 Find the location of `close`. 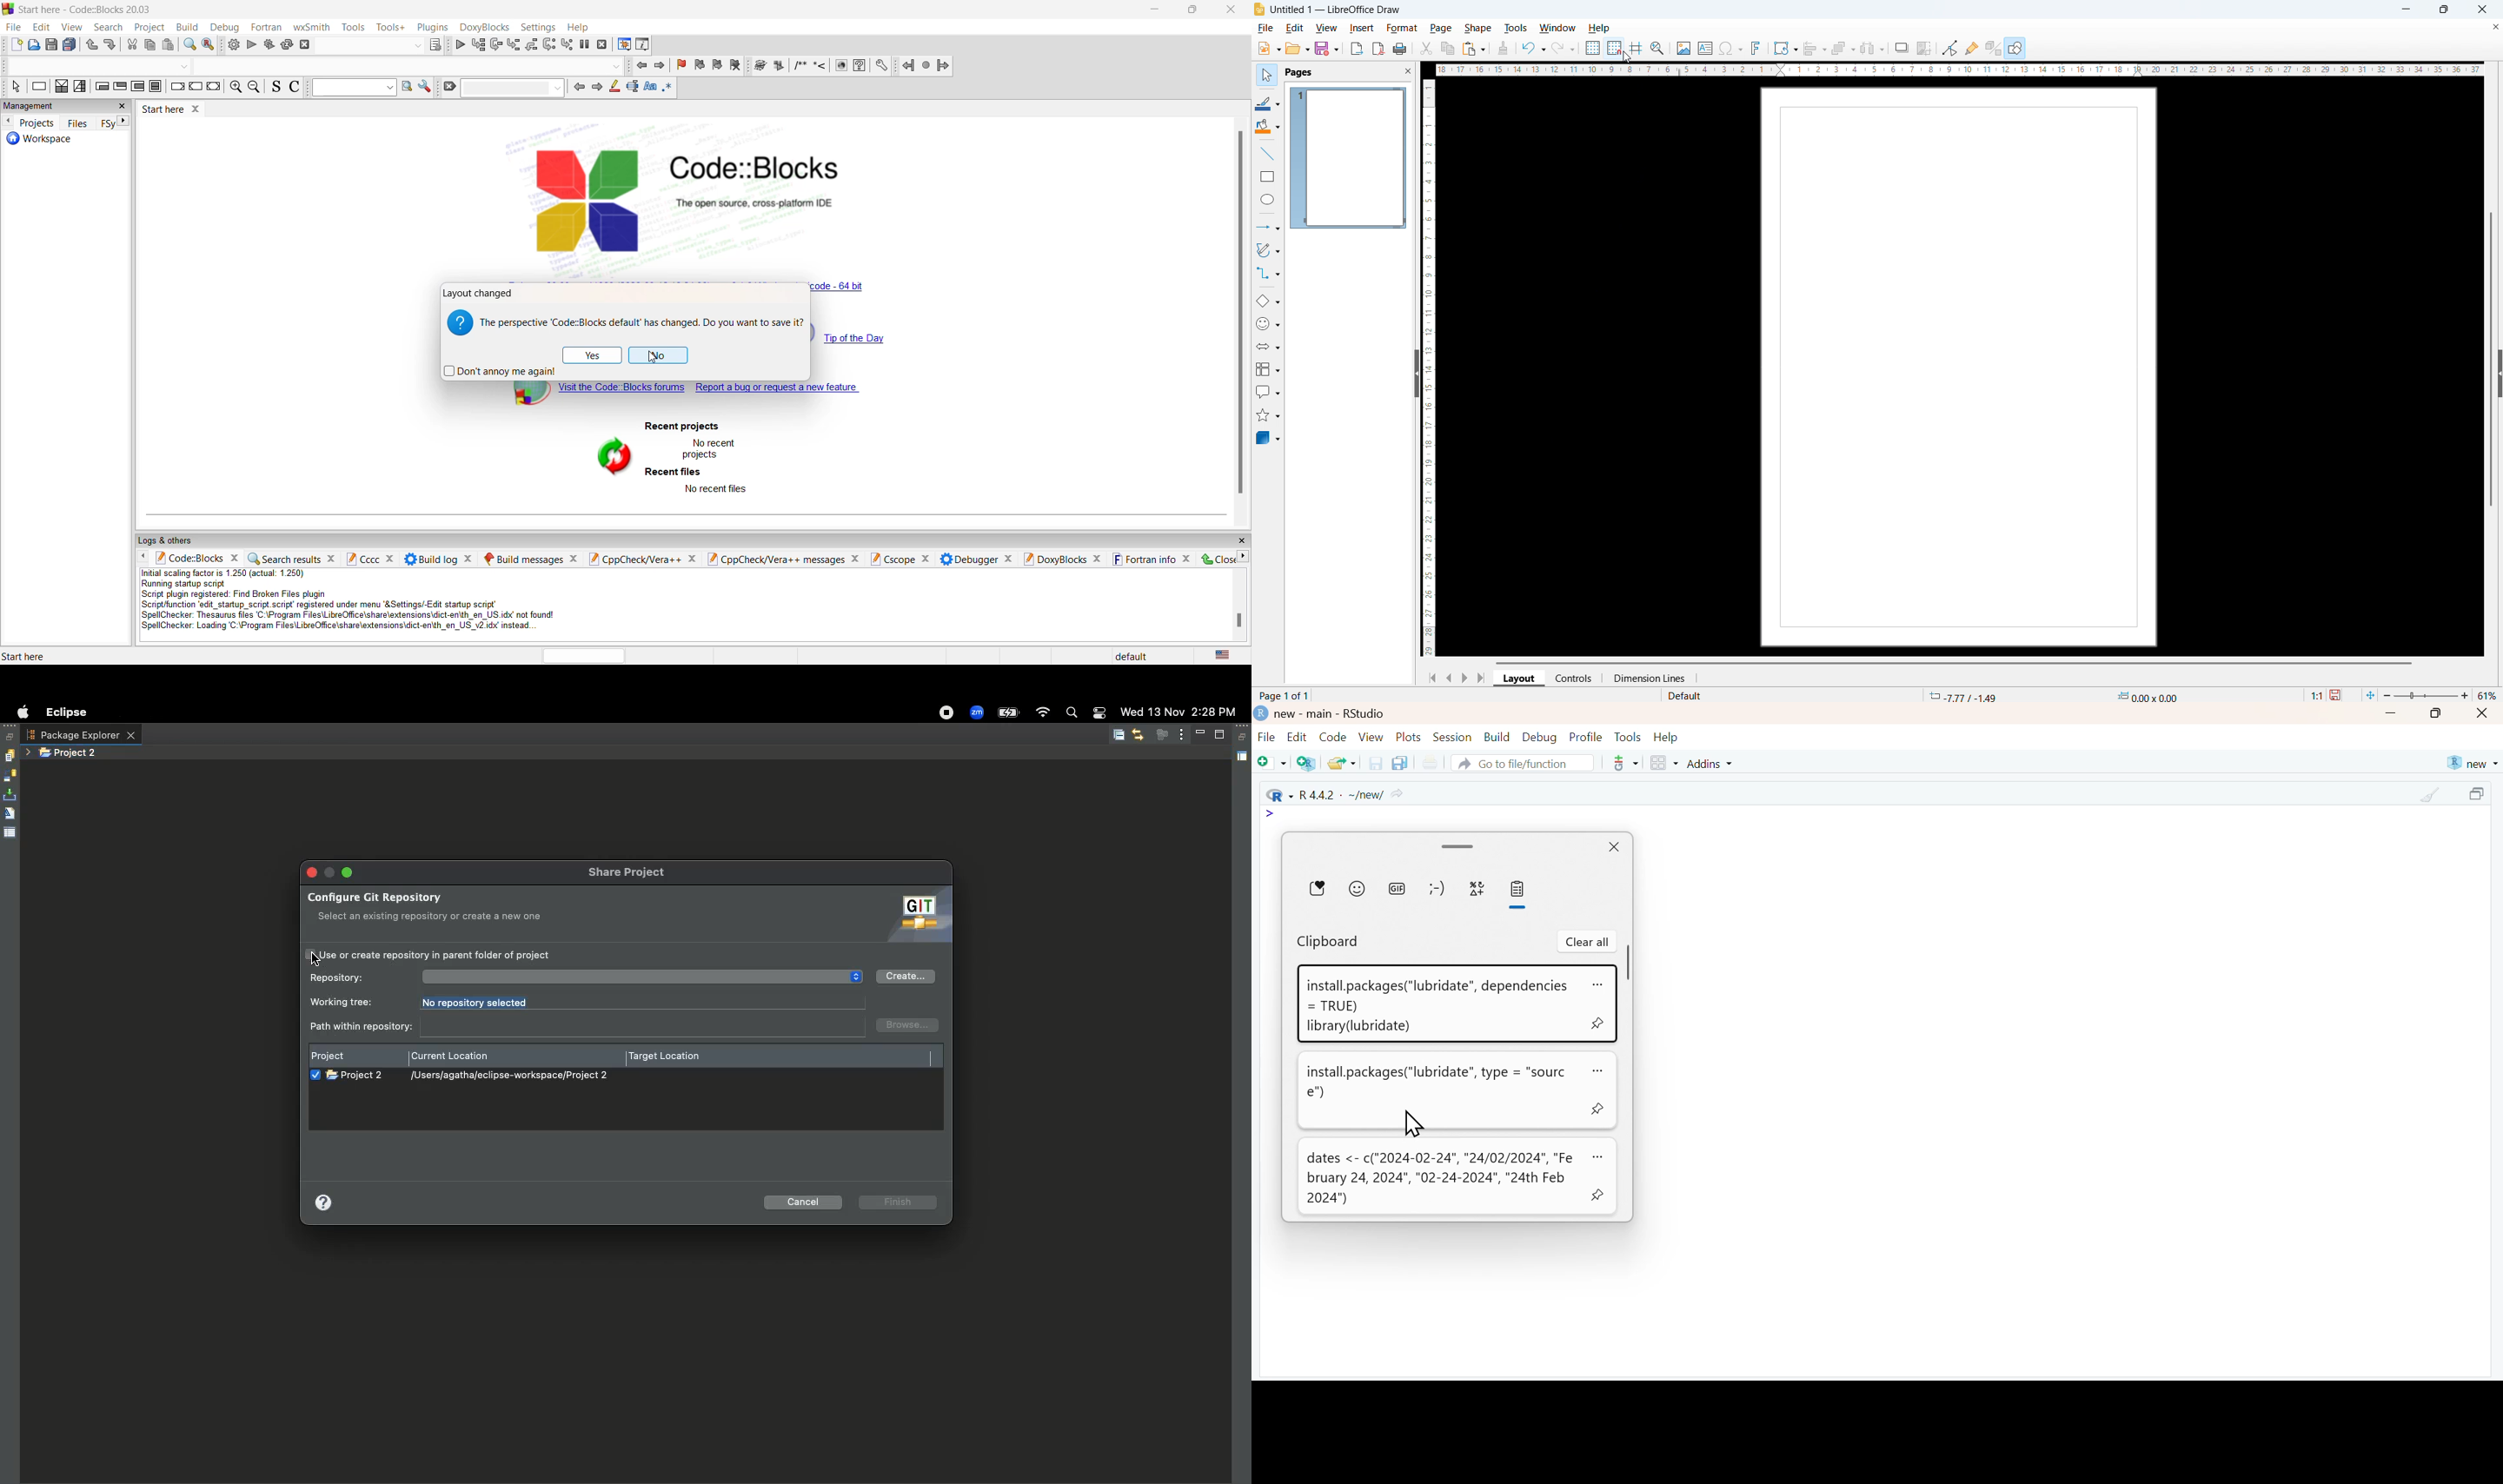

close is located at coordinates (2483, 714).